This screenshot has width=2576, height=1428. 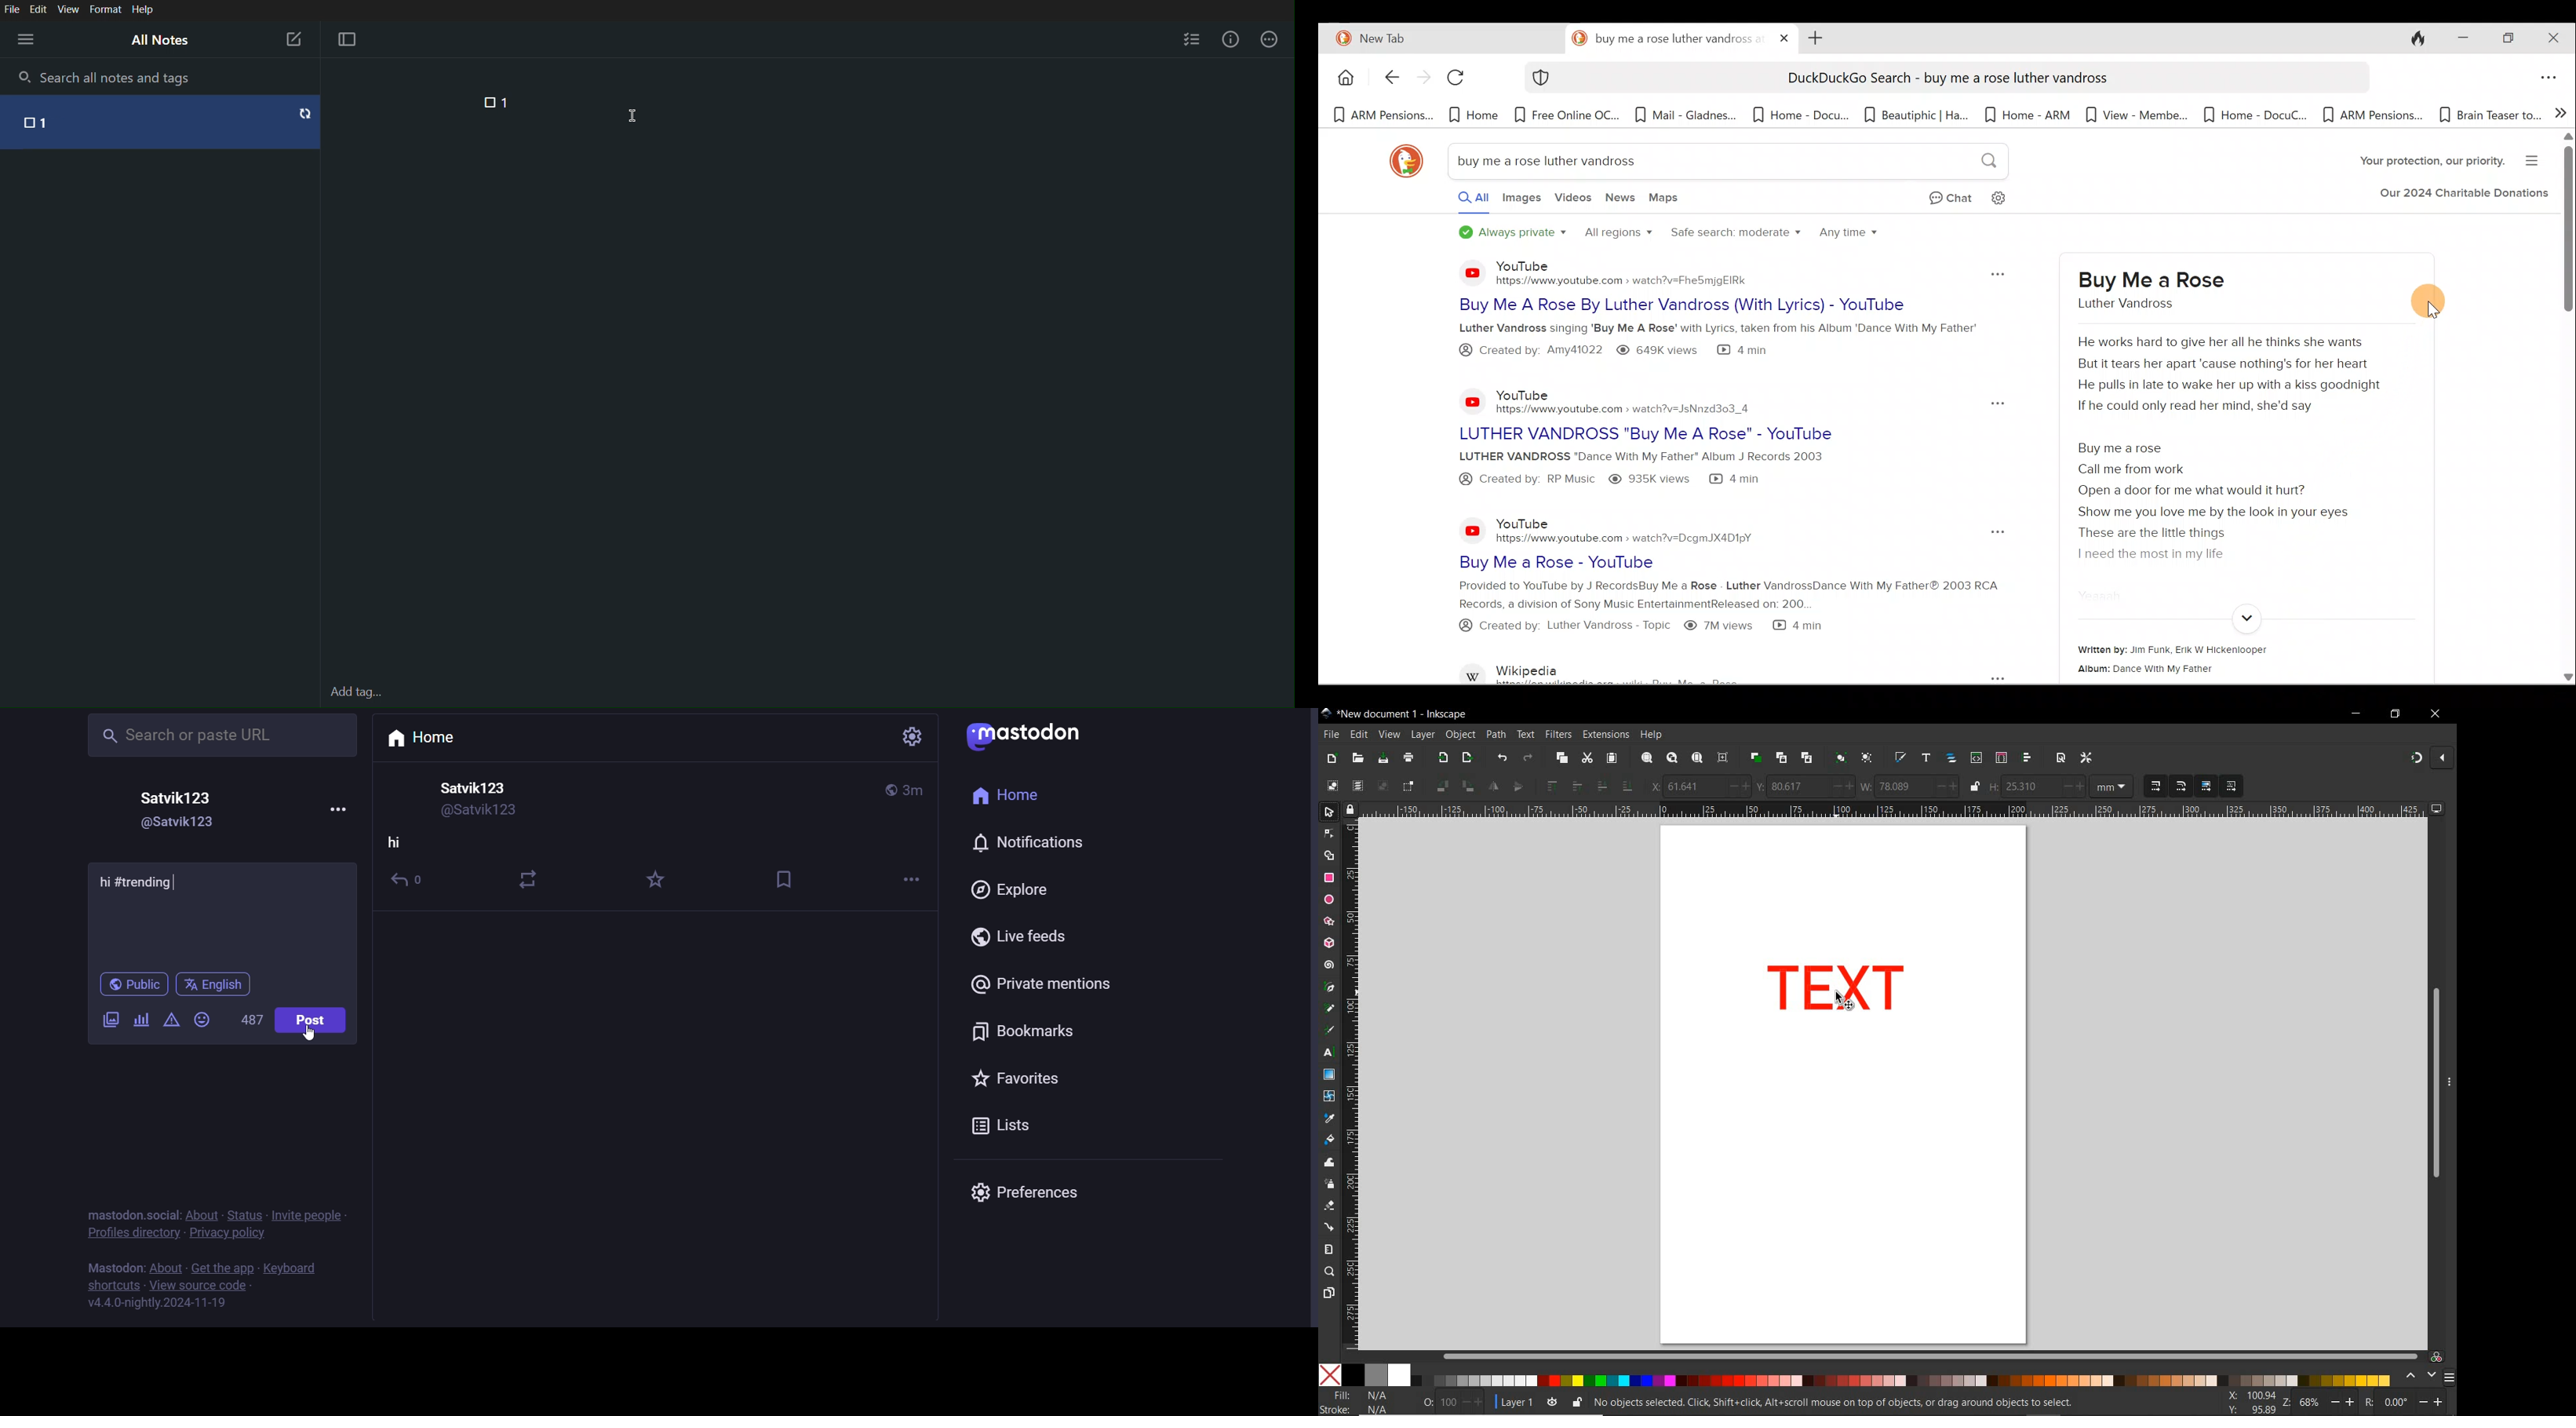 What do you see at coordinates (2428, 1376) in the screenshot?
I see `select color palette` at bounding box center [2428, 1376].